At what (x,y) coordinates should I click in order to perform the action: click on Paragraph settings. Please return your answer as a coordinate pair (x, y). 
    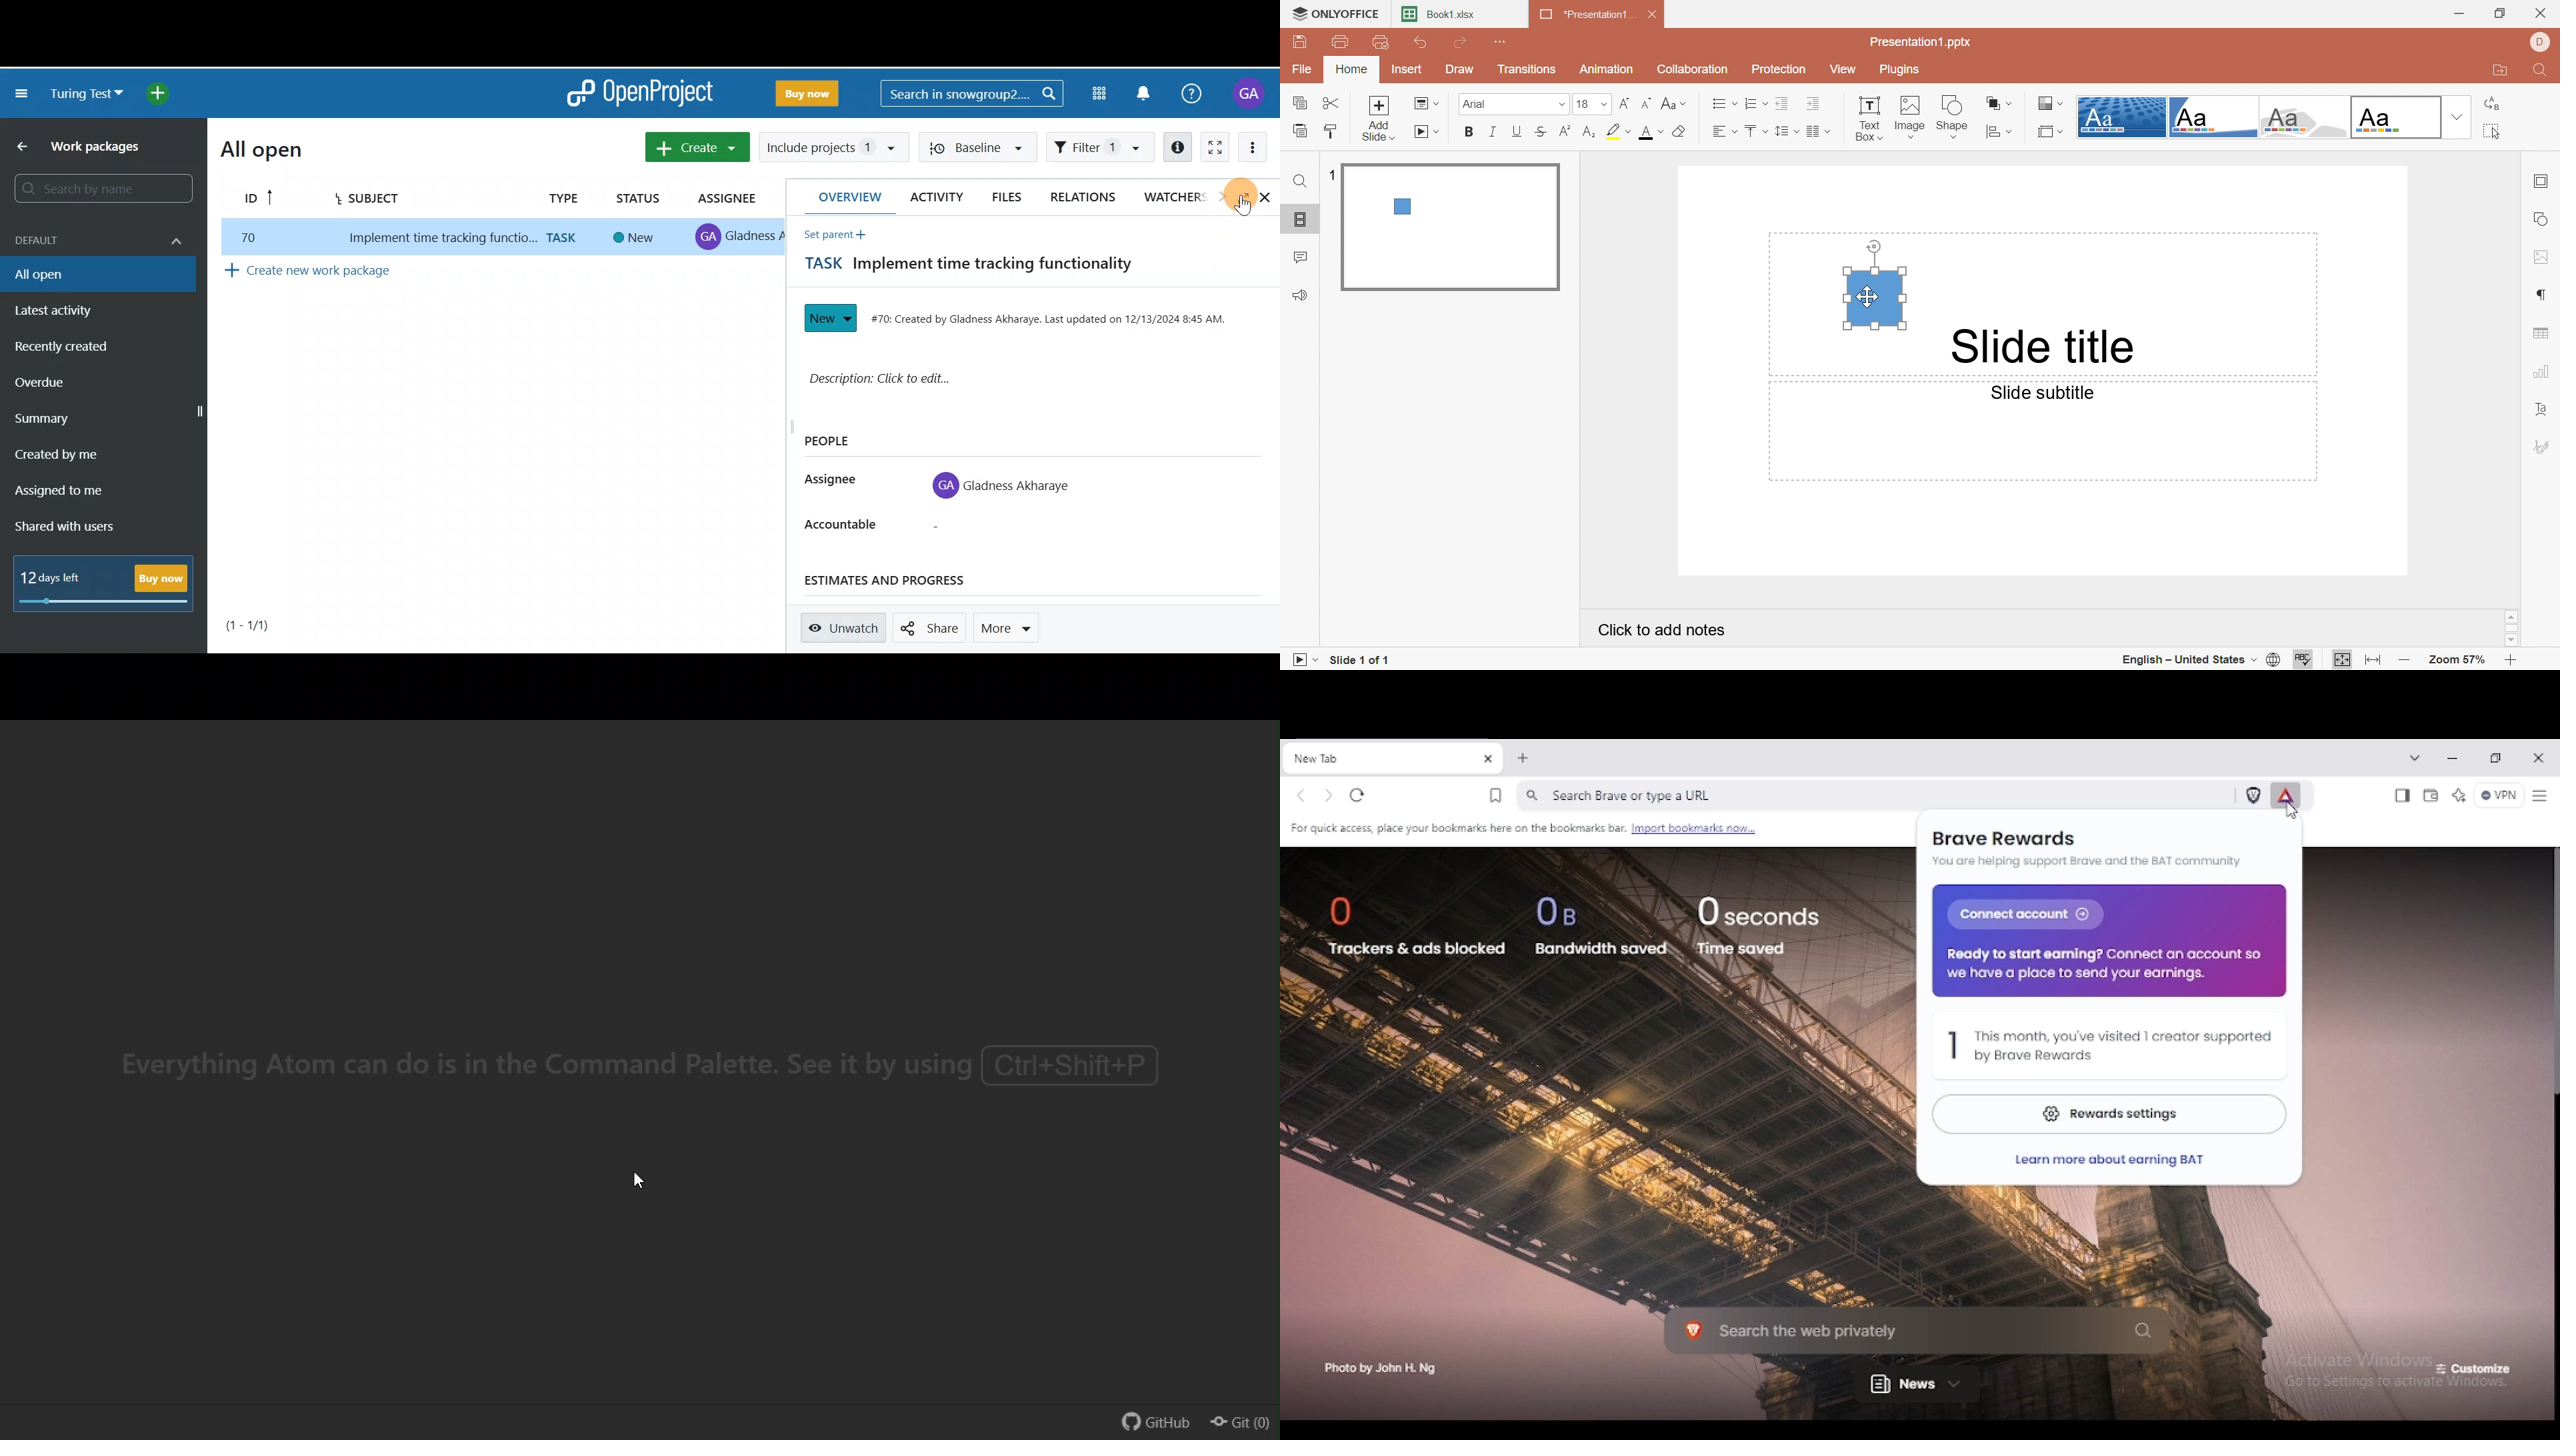
    Looking at the image, I should click on (2542, 294).